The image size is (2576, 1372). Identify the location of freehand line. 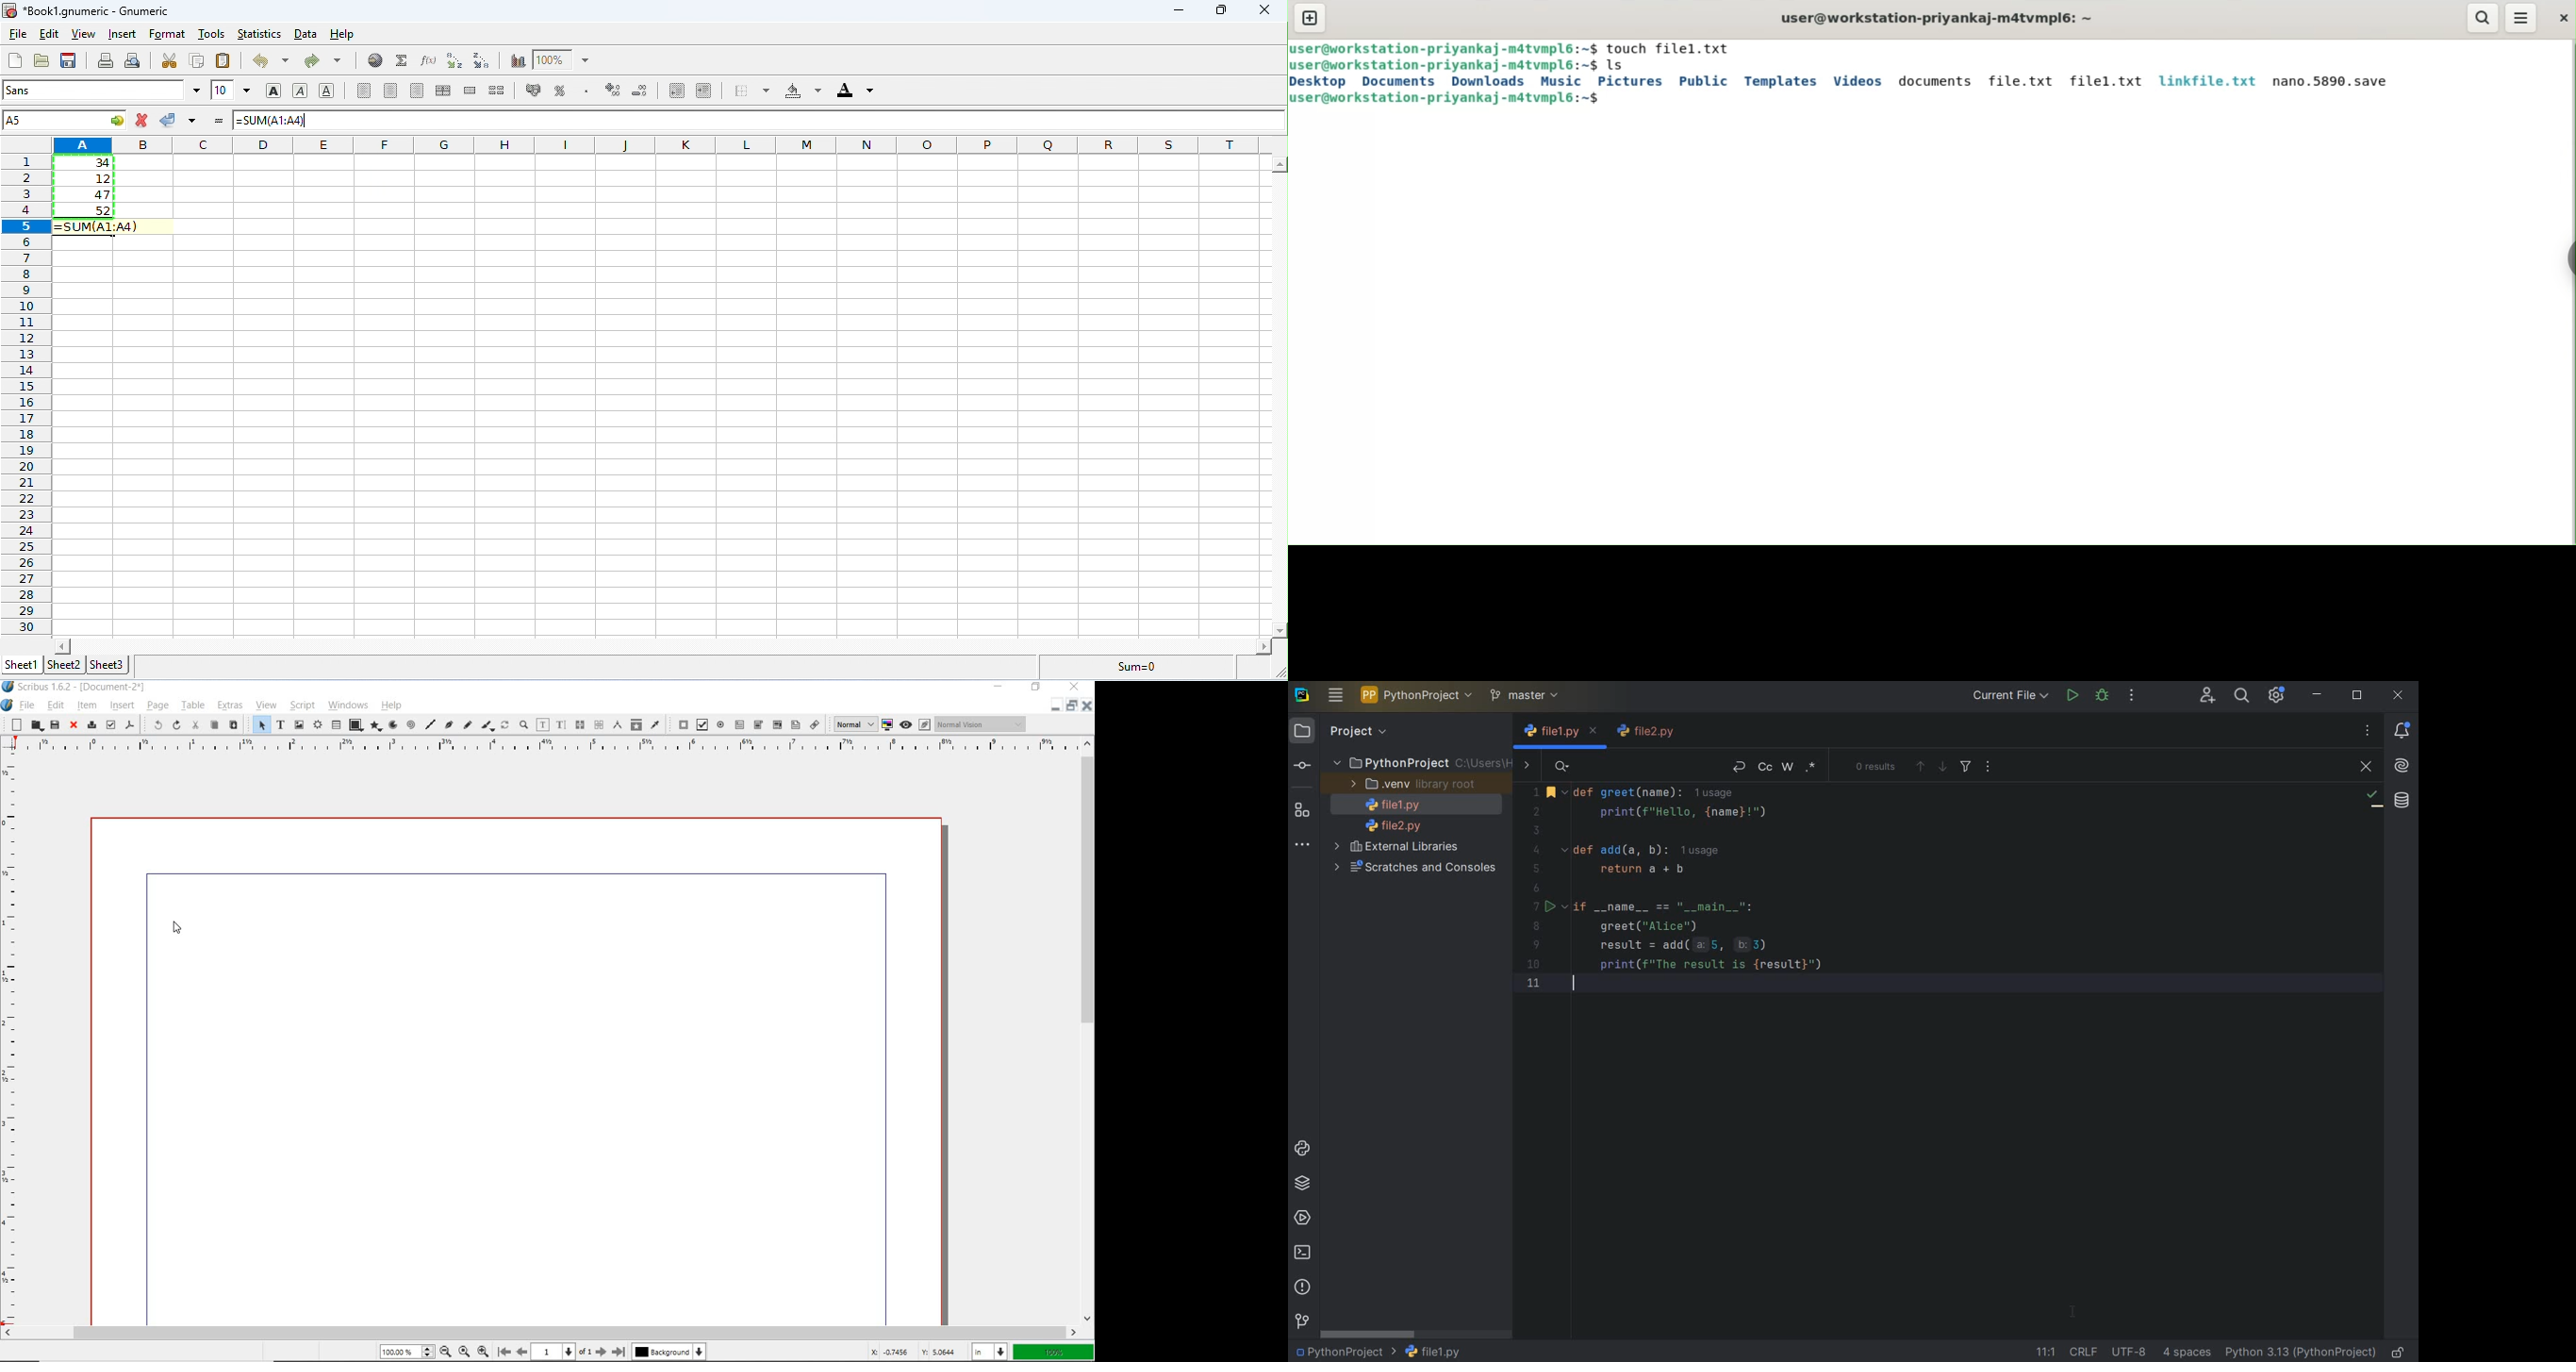
(468, 725).